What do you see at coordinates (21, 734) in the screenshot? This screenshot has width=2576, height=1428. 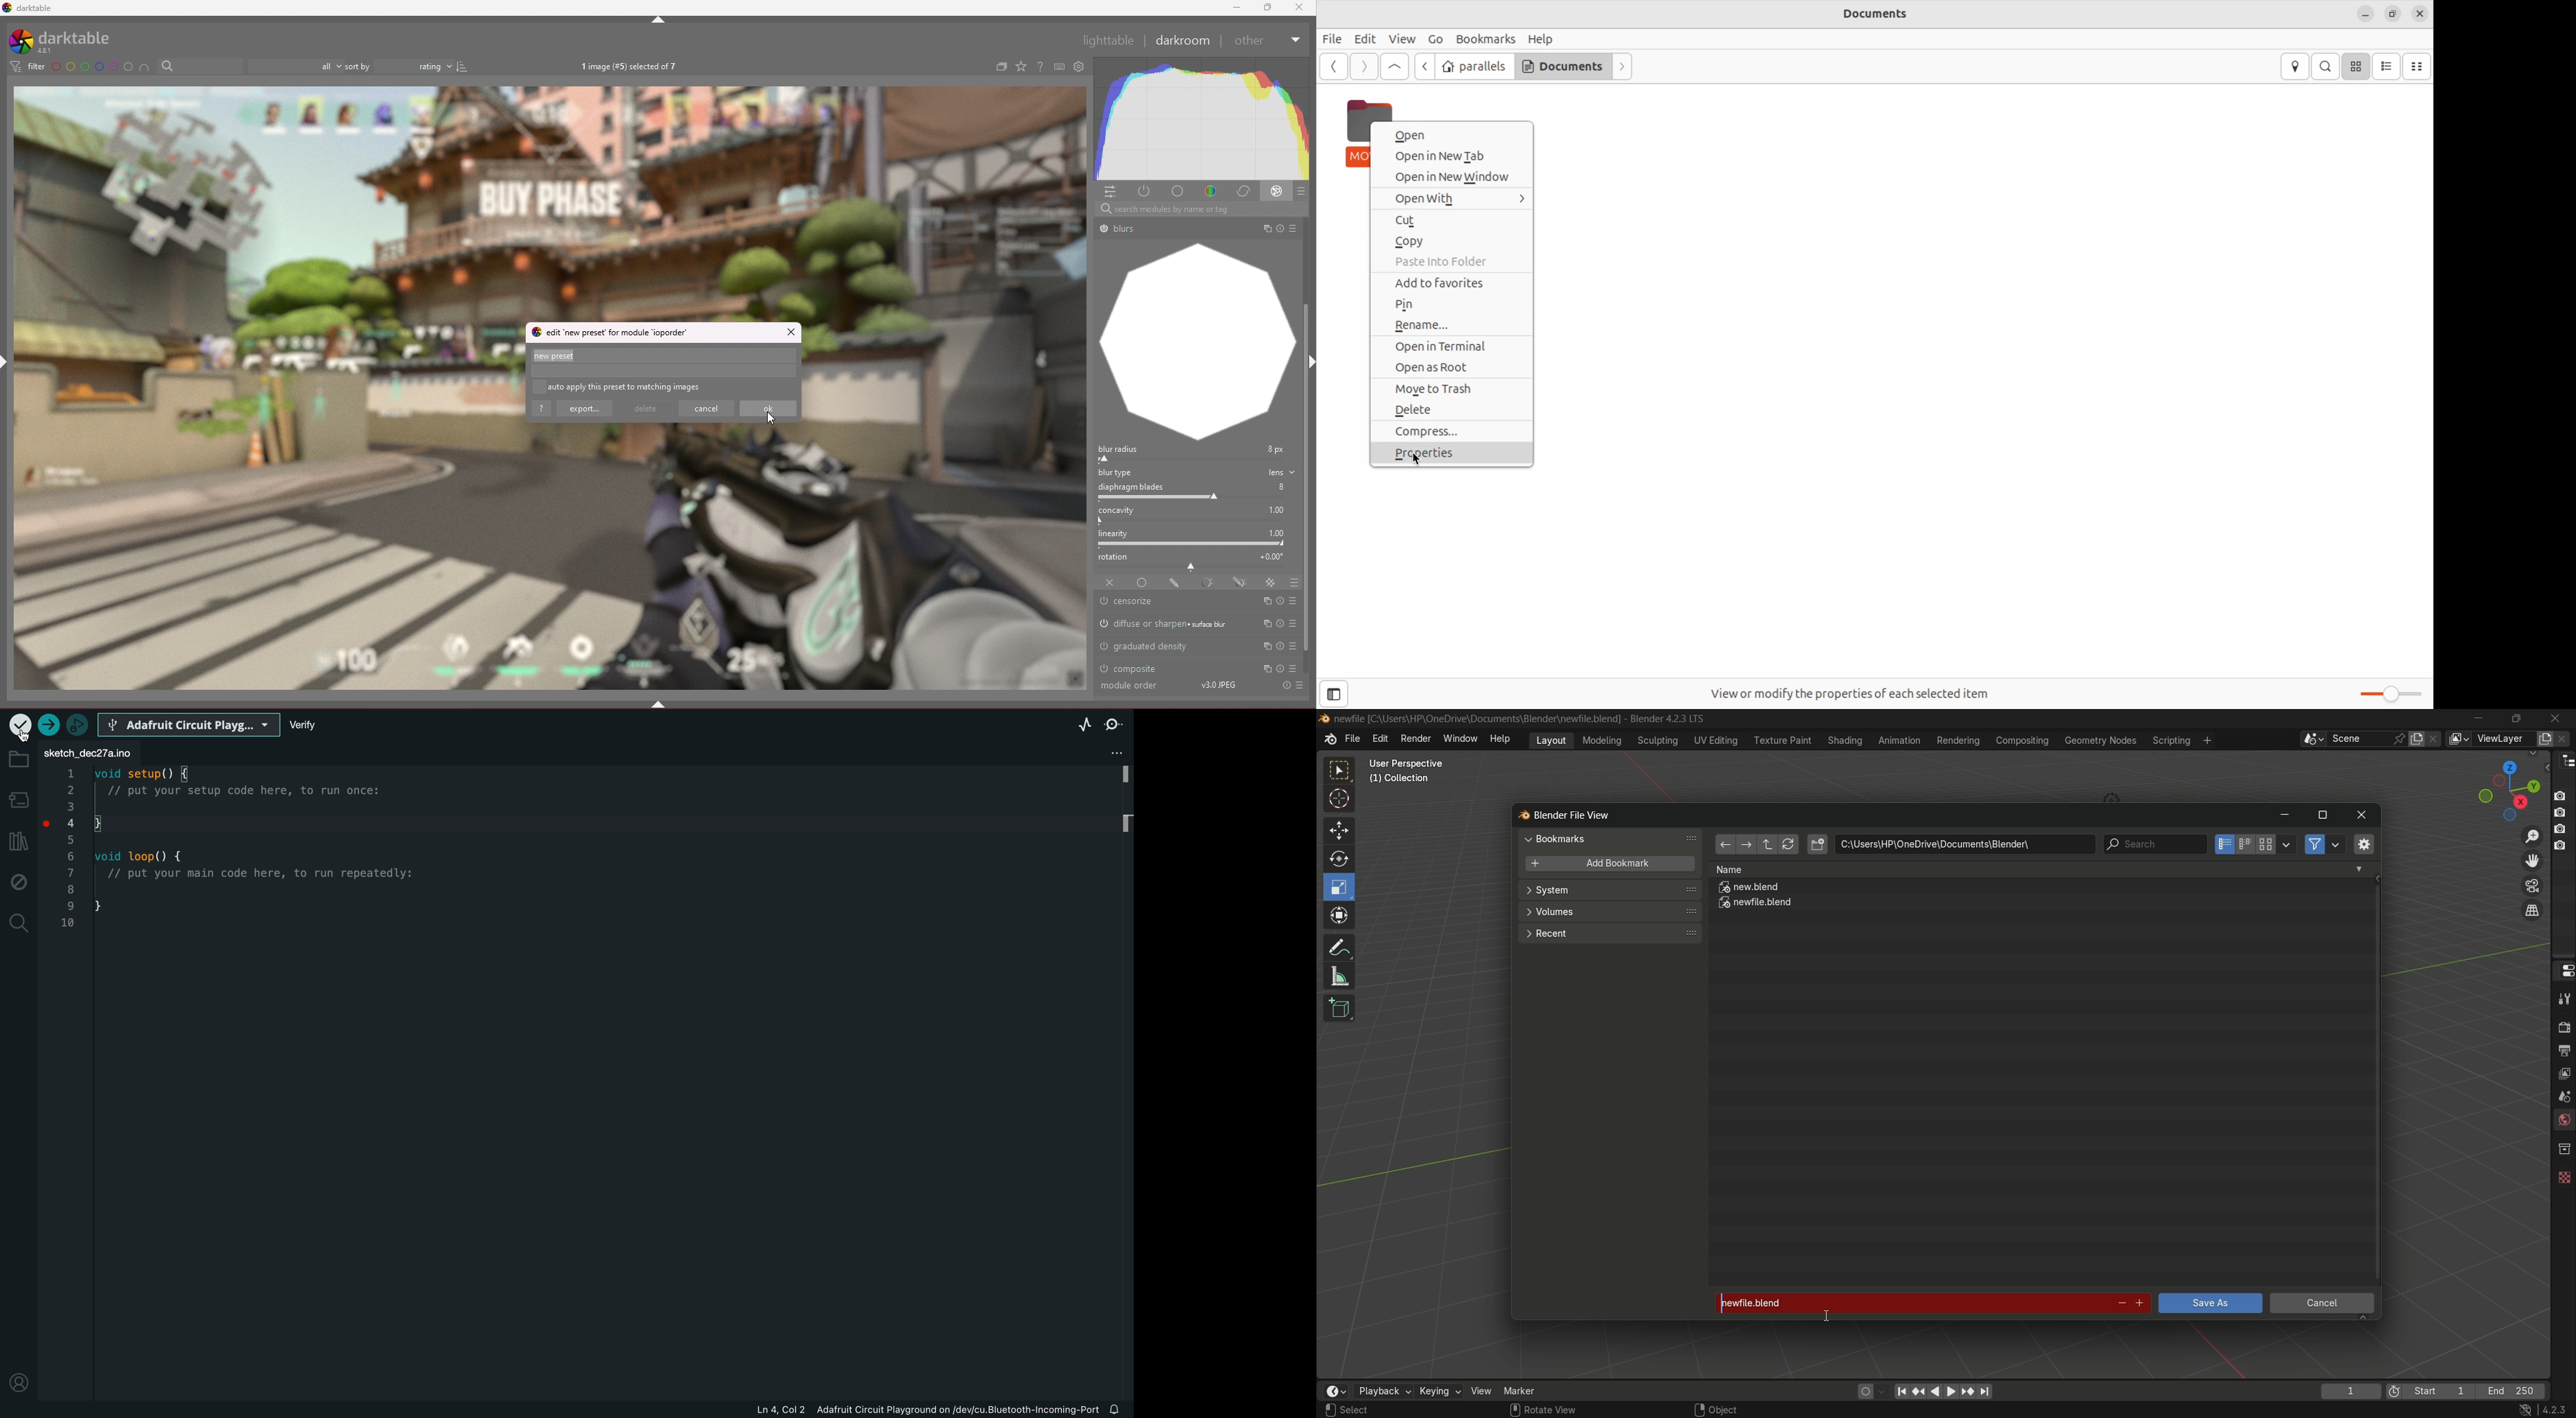 I see `cursor` at bounding box center [21, 734].